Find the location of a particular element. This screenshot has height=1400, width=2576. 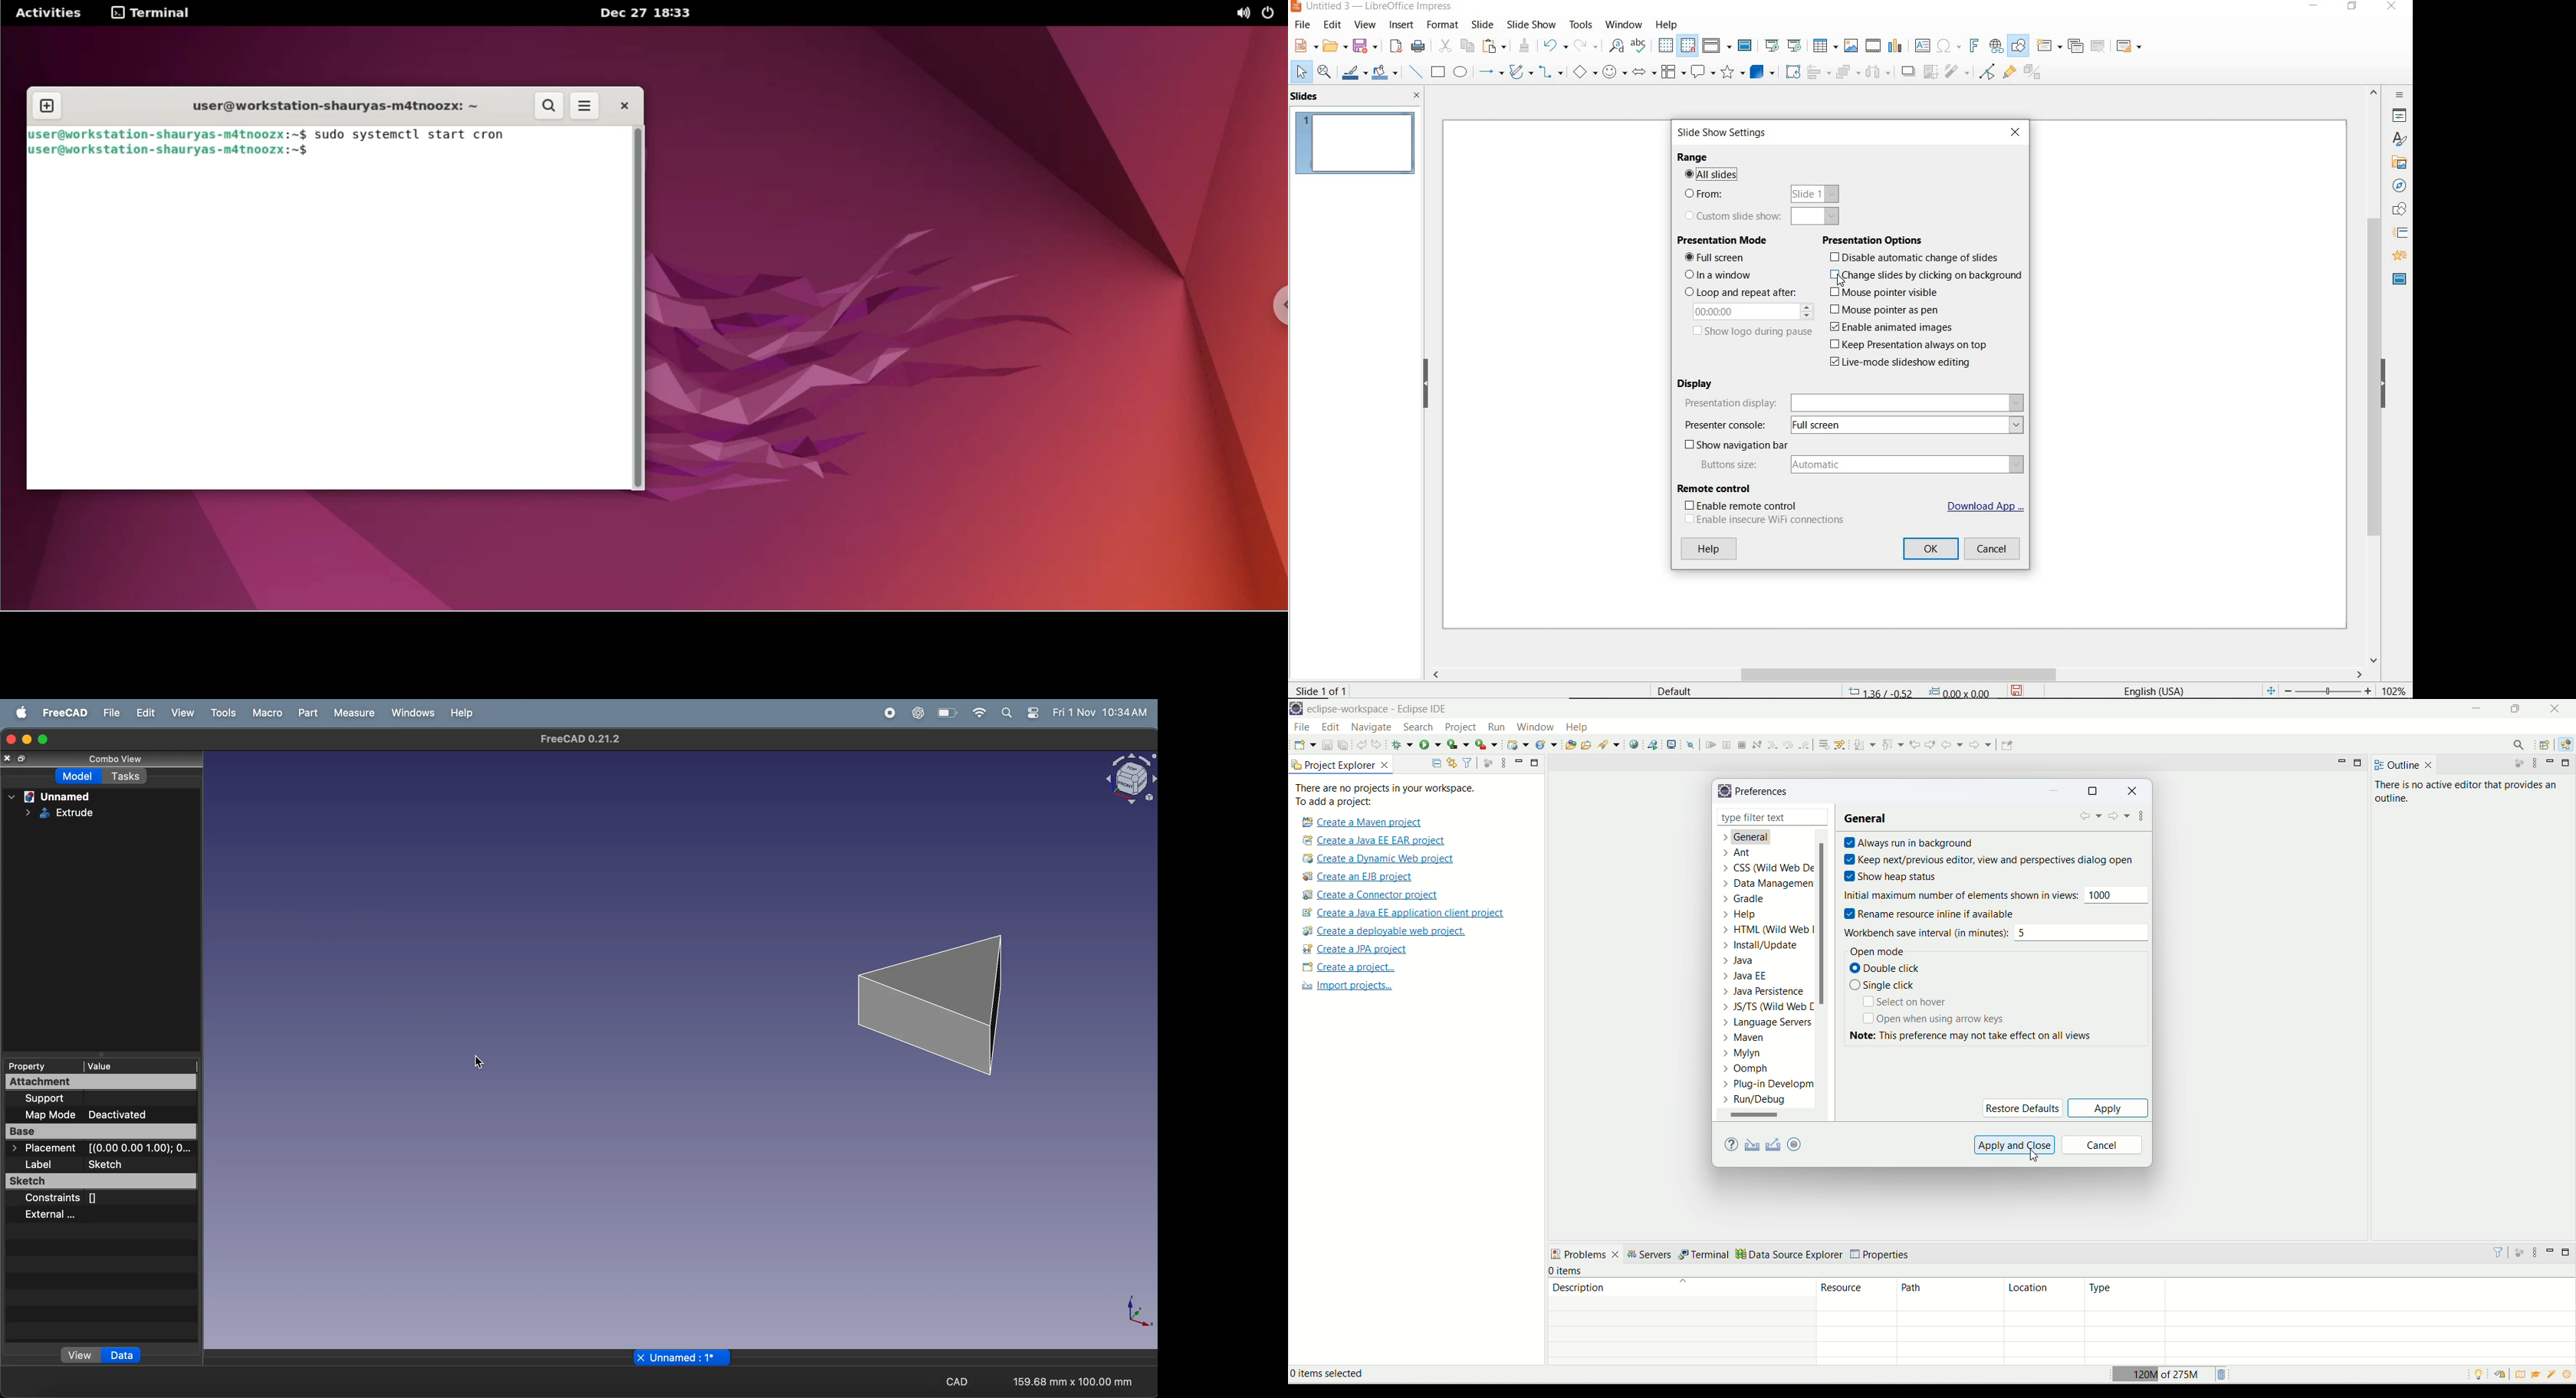

LINE COLOR is located at coordinates (1352, 73).